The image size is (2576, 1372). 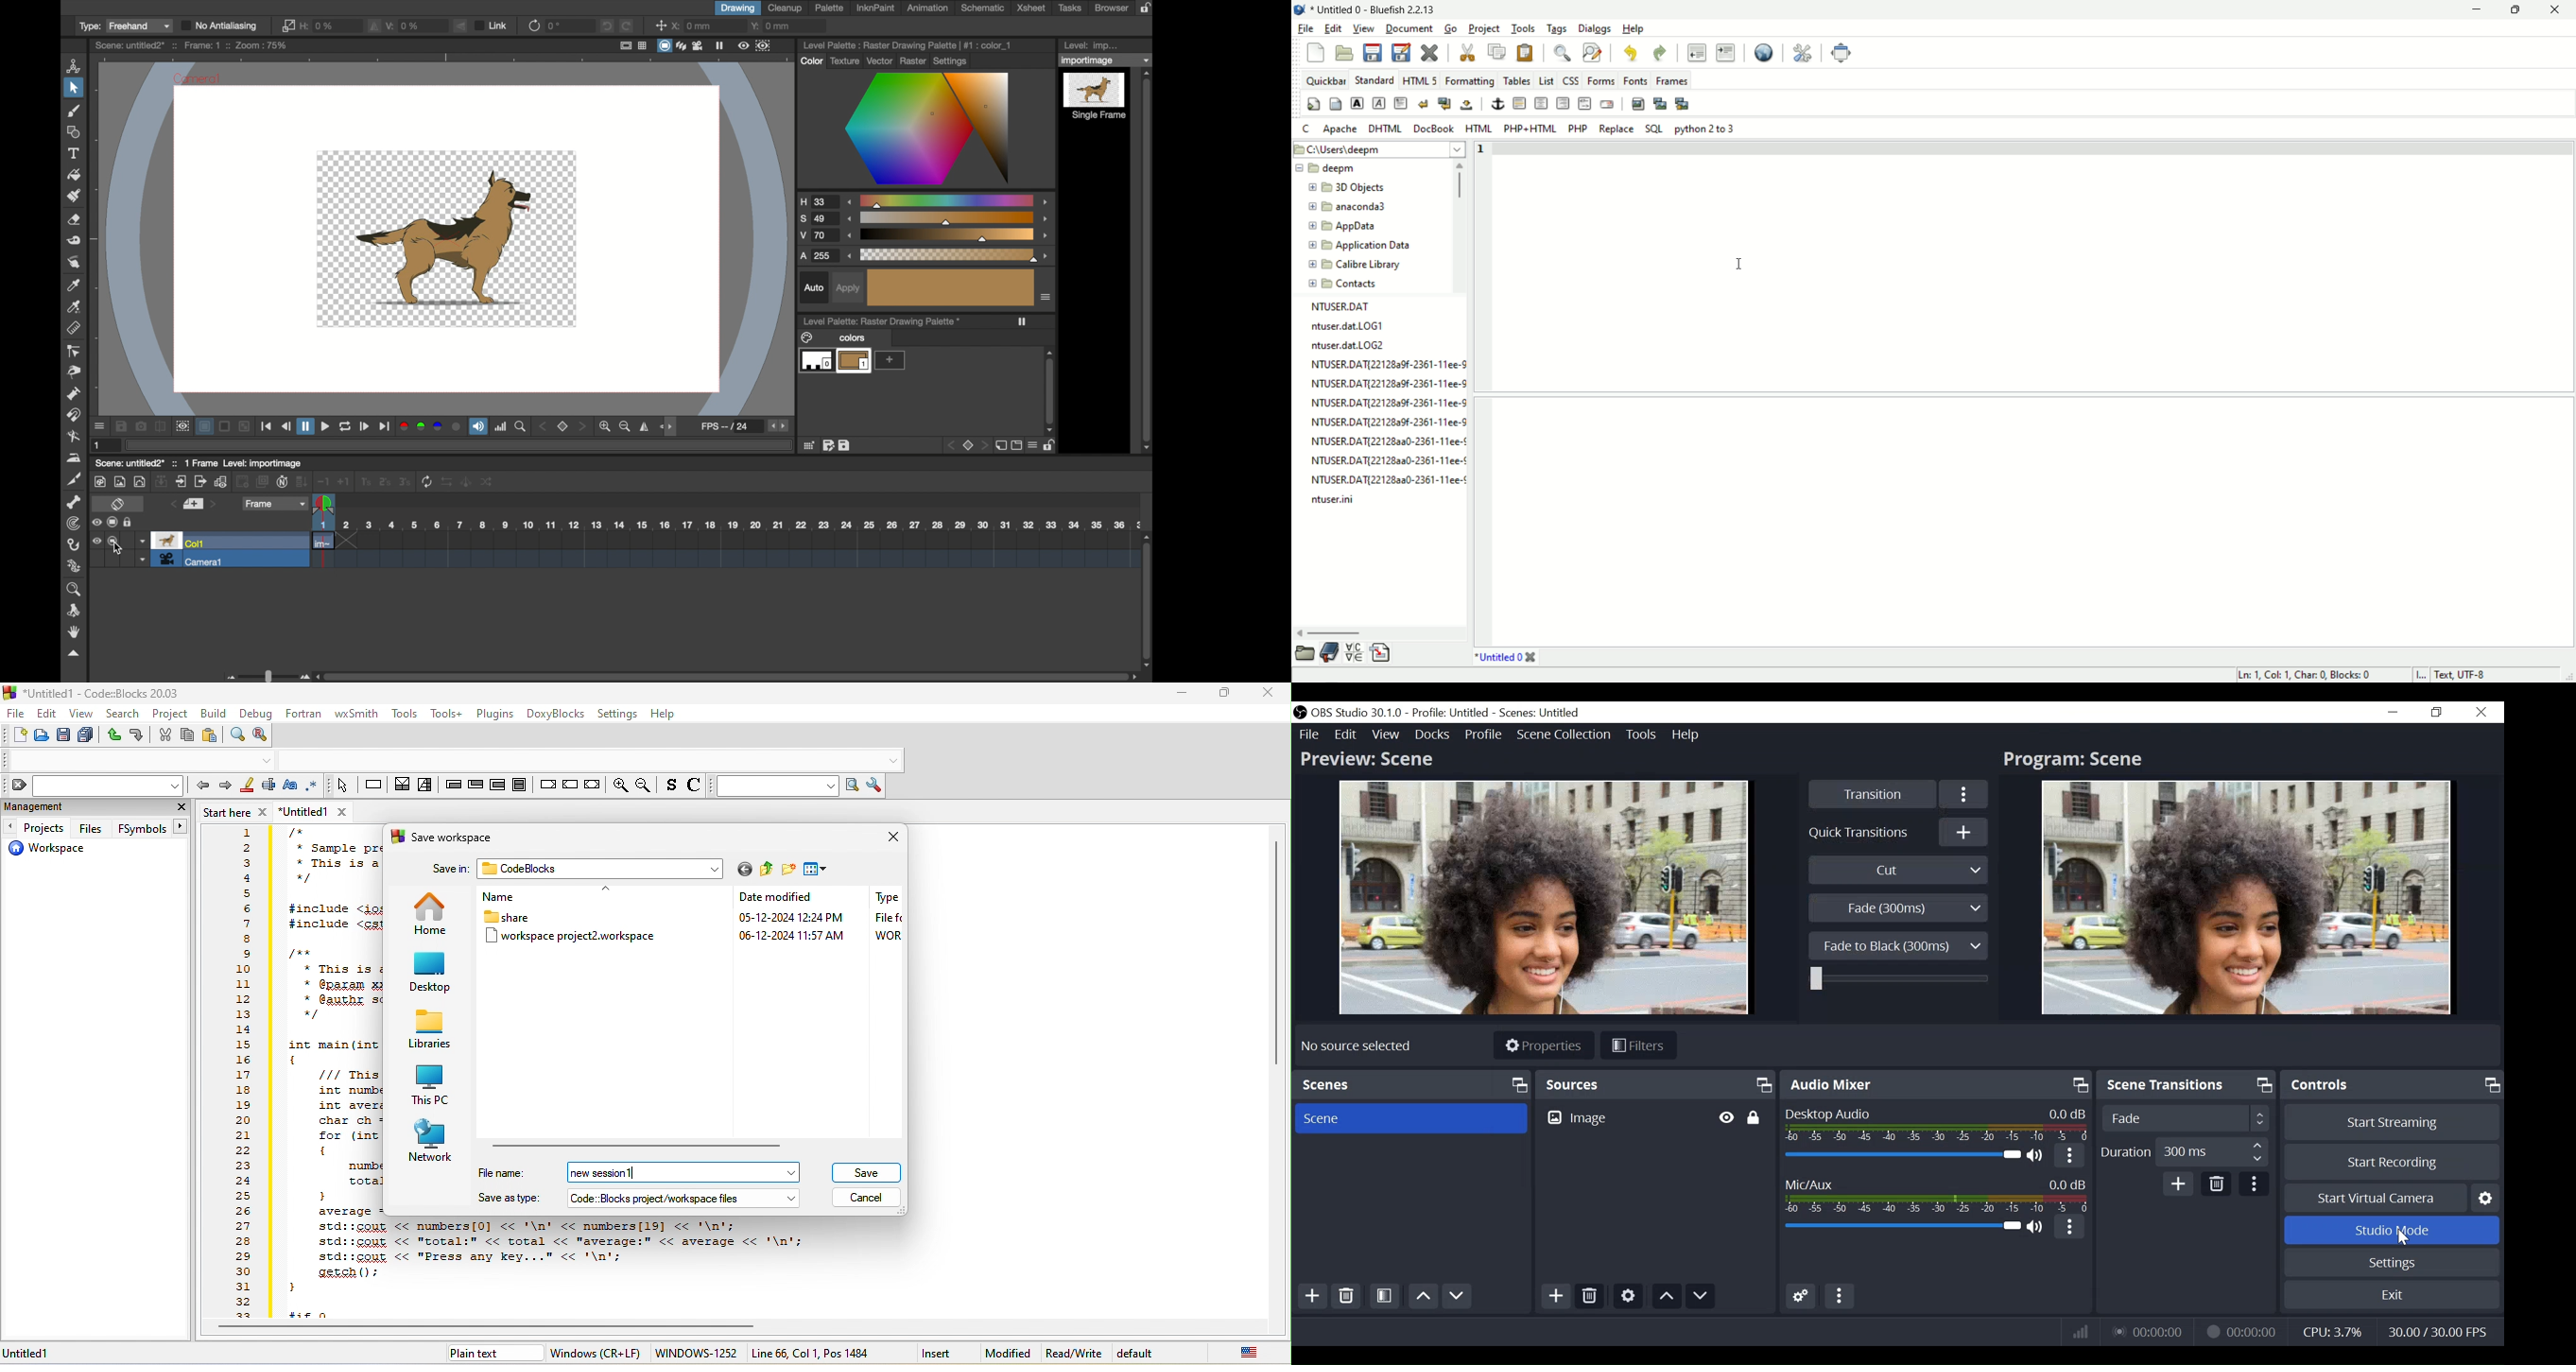 What do you see at coordinates (947, 218) in the screenshot?
I see `scale` at bounding box center [947, 218].